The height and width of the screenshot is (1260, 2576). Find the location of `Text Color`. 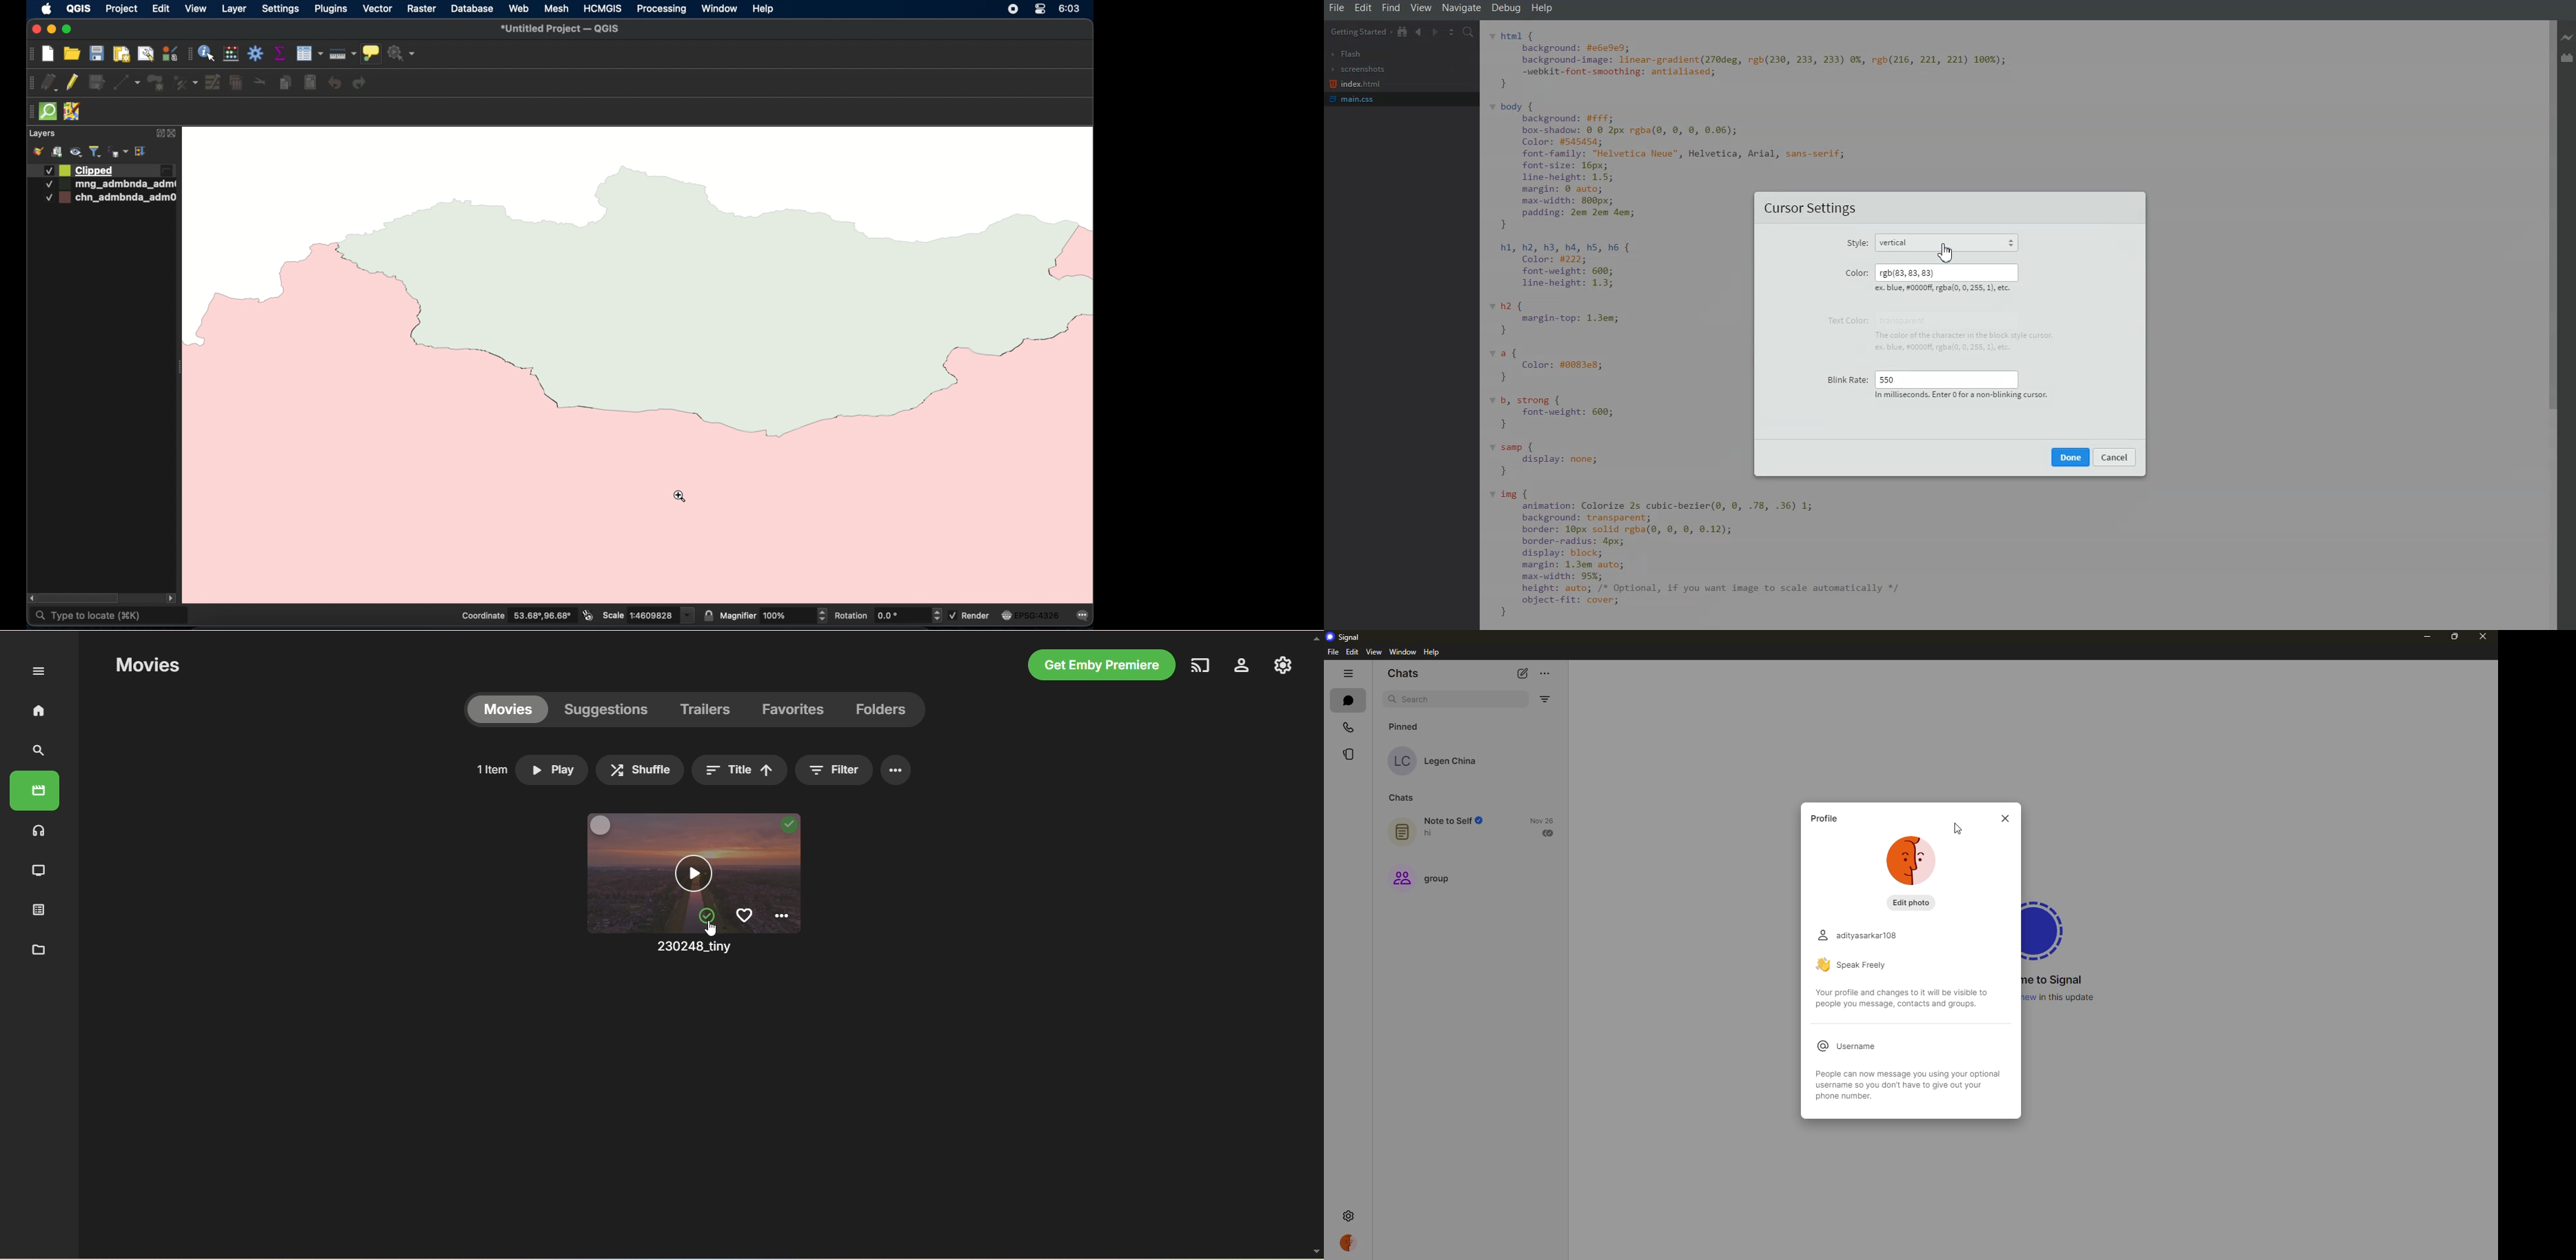

Text Color is located at coordinates (1844, 320).